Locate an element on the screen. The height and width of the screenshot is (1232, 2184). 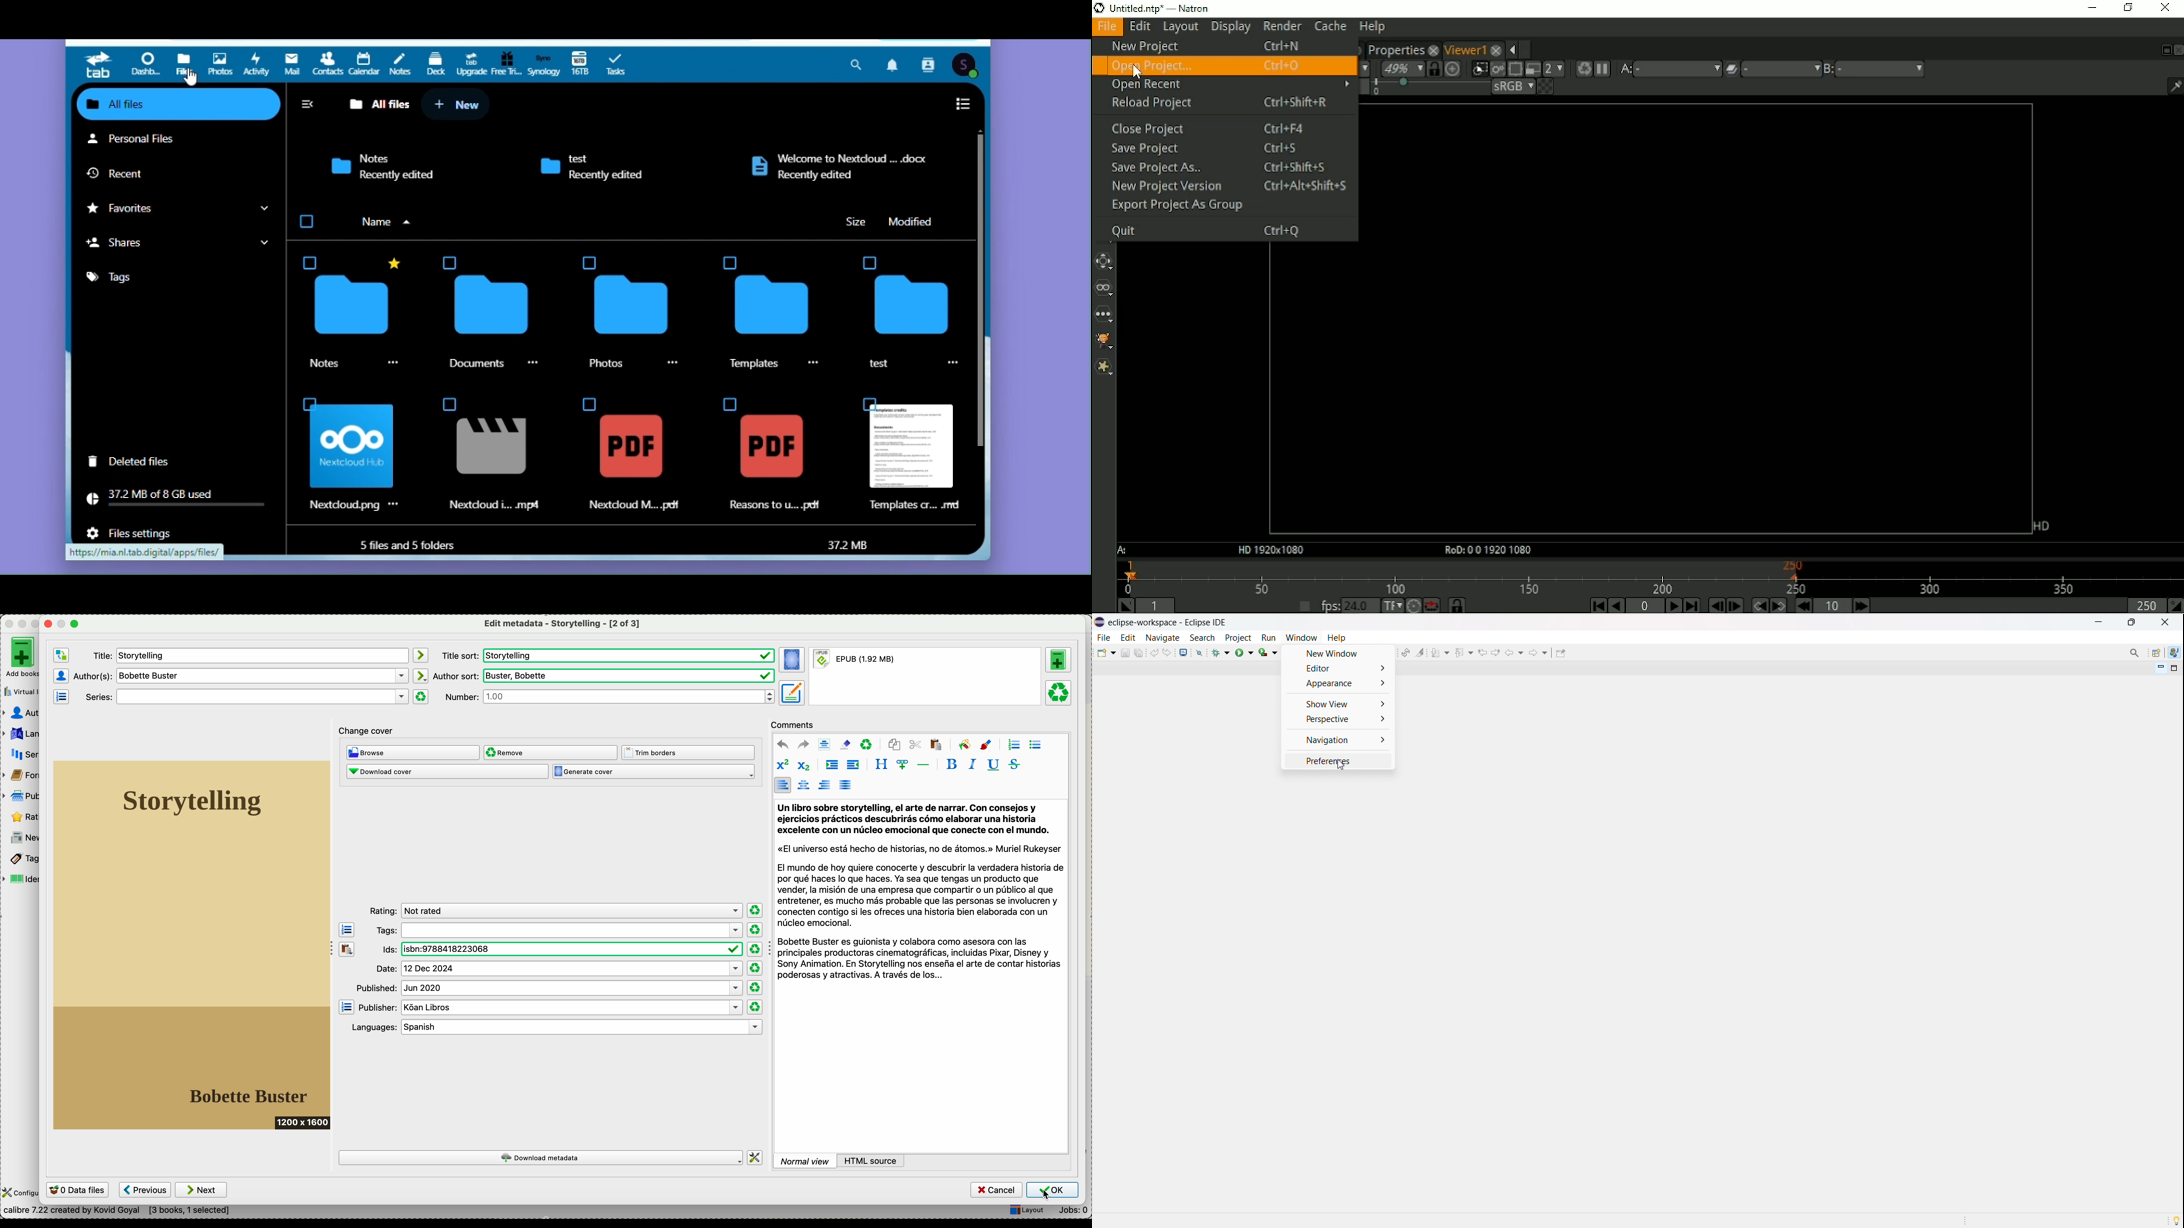
icon is located at coordinates (61, 698).